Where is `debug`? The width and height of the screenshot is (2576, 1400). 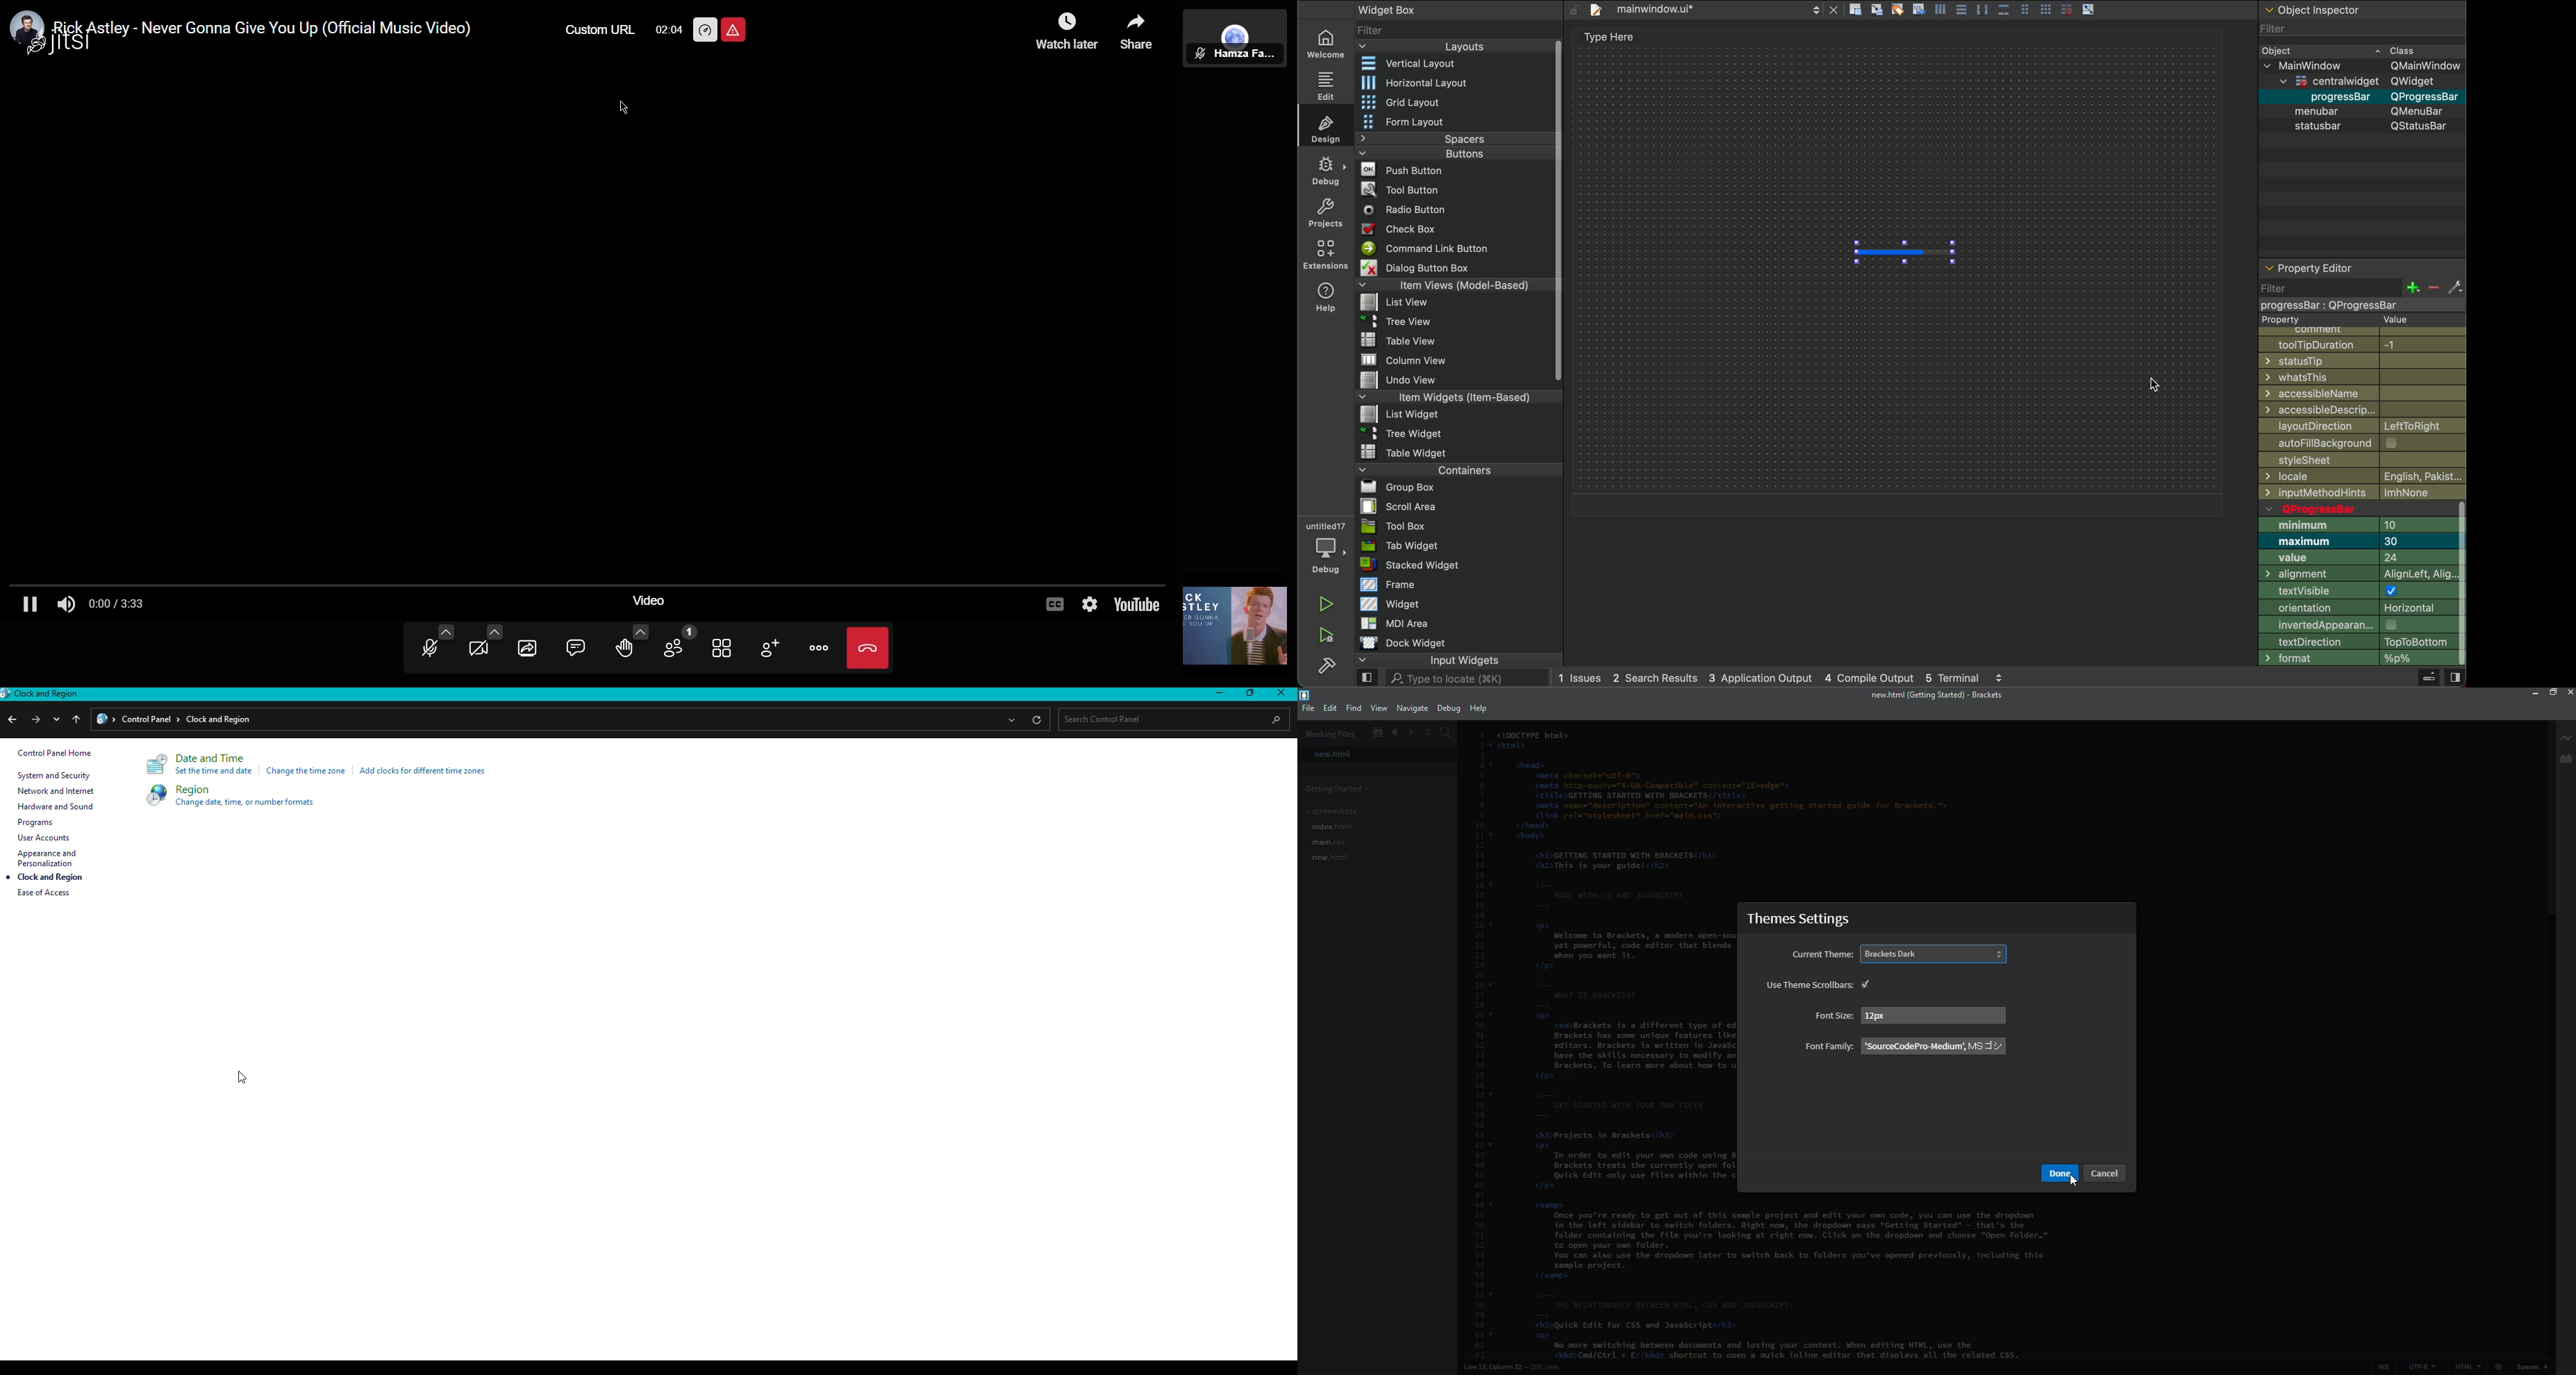
debug is located at coordinates (1447, 709).